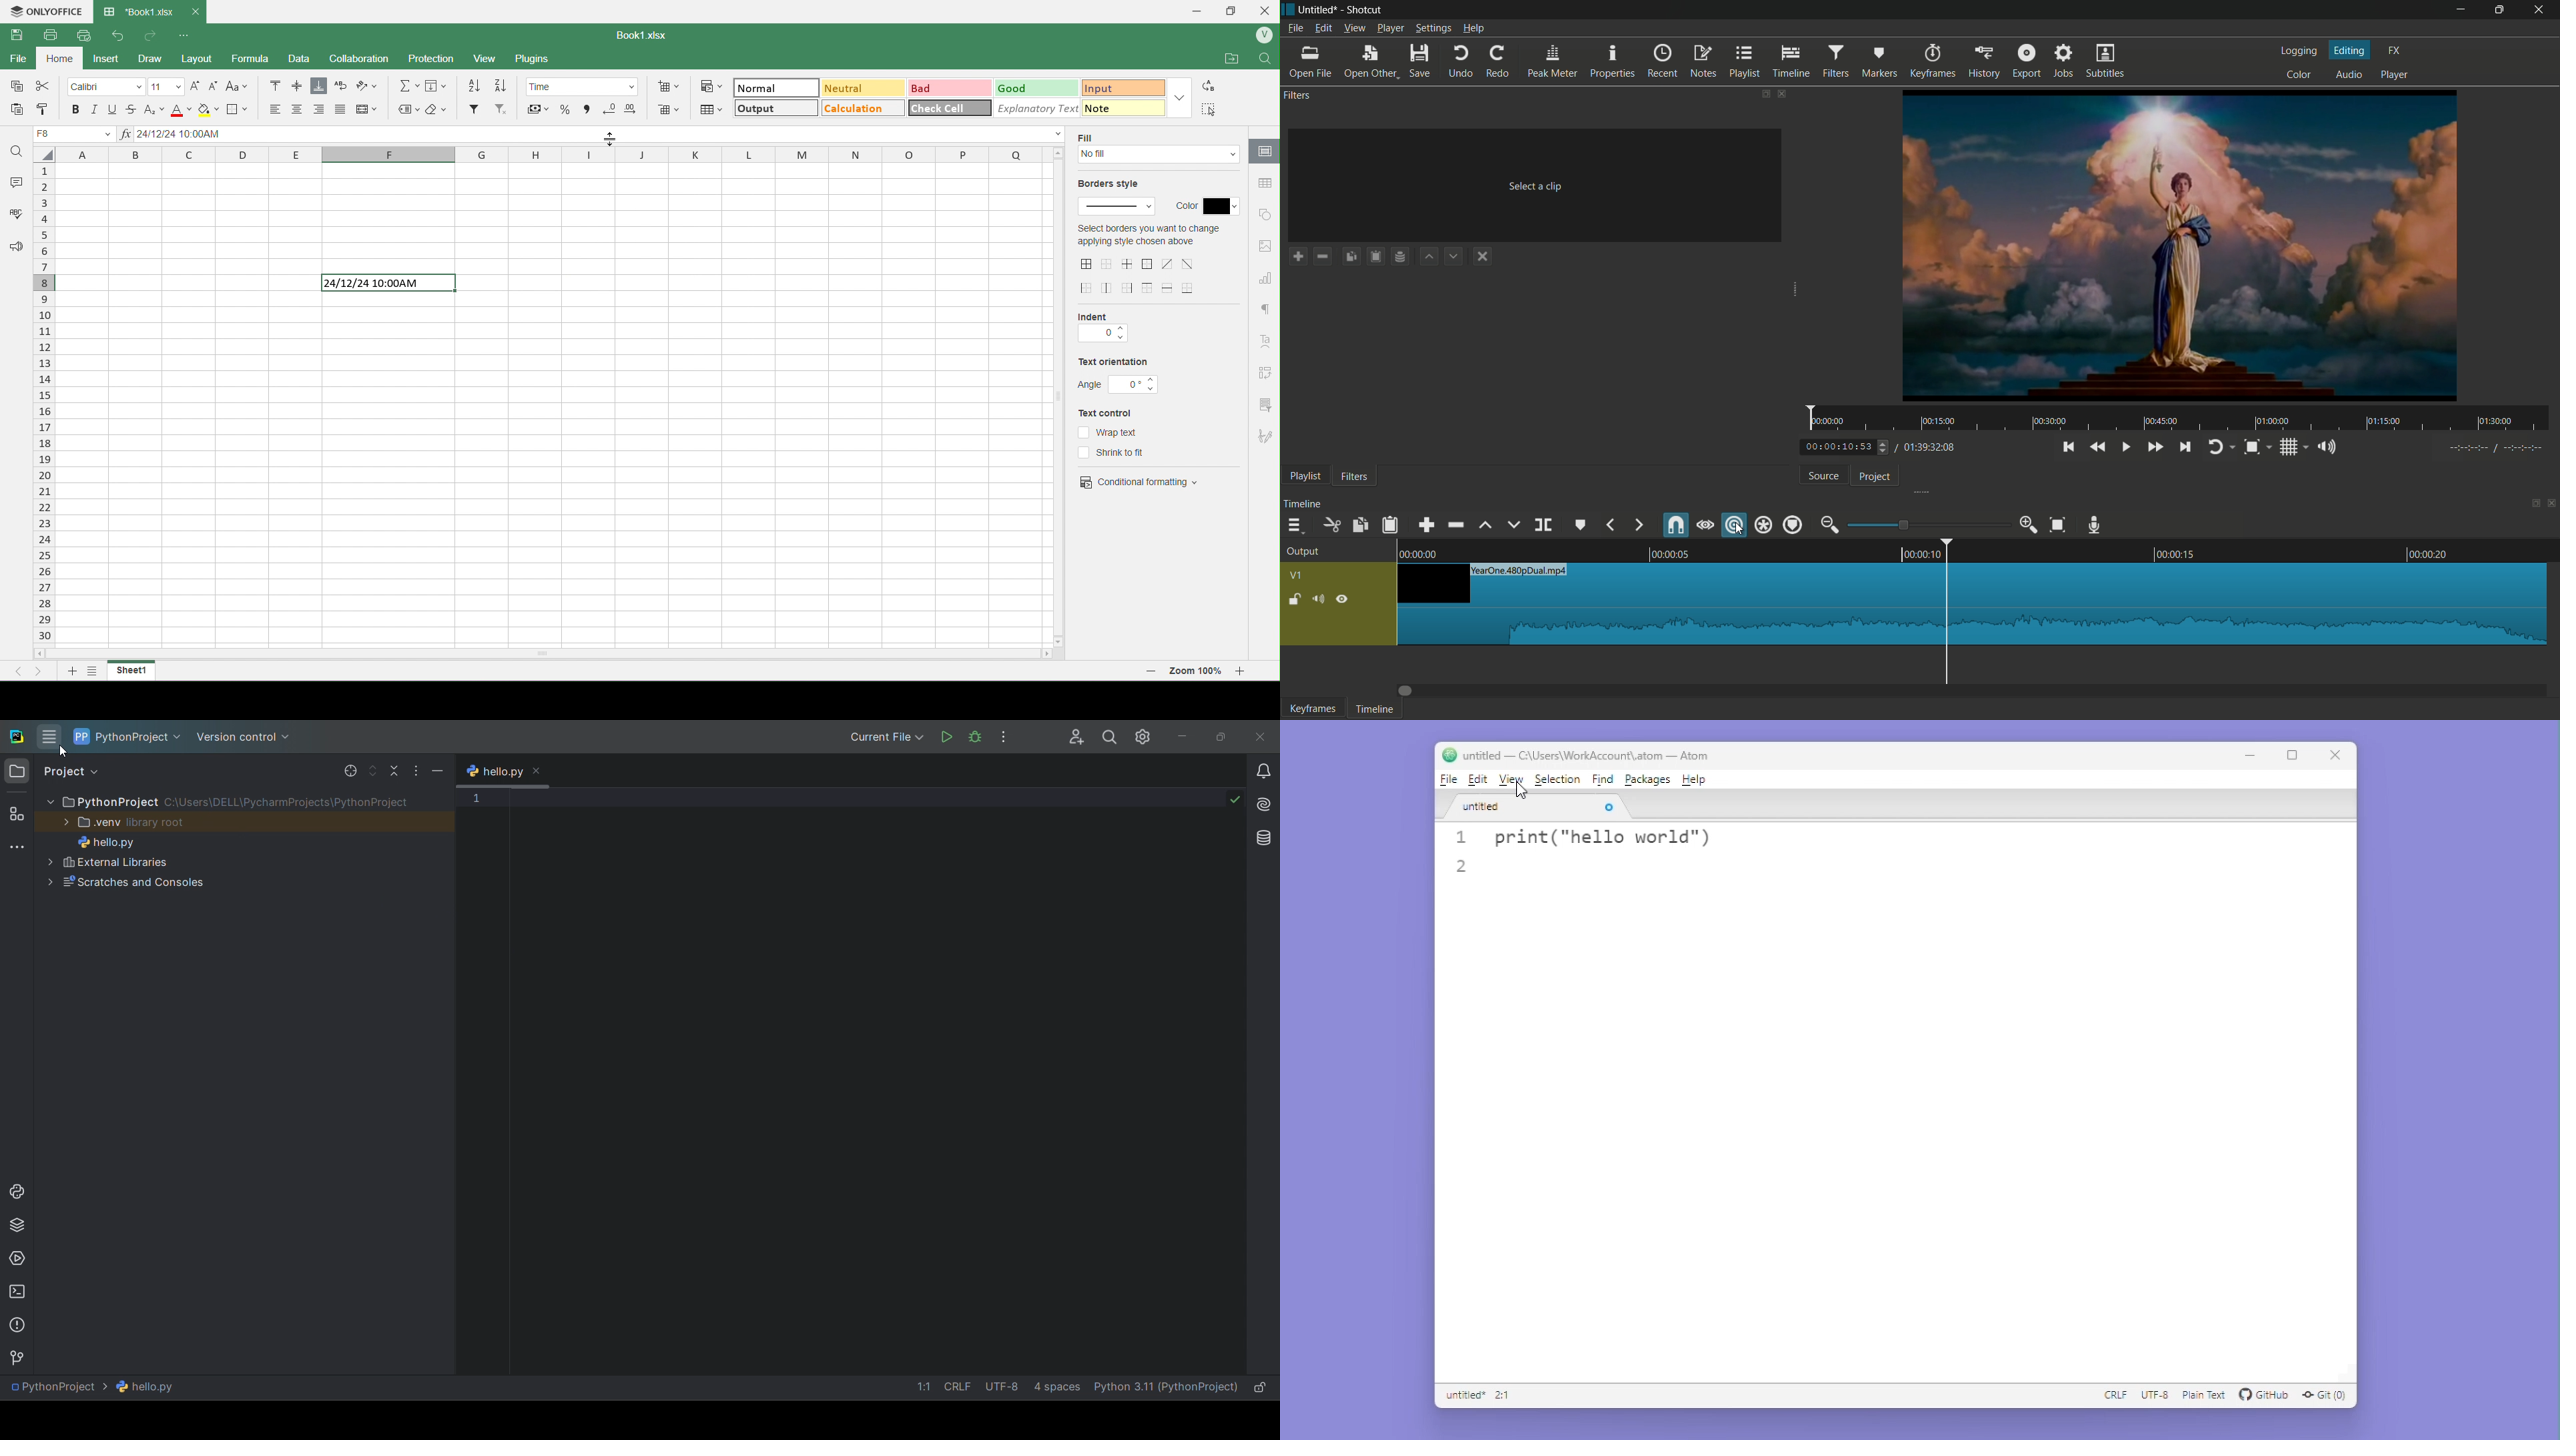  What do you see at coordinates (1265, 372) in the screenshot?
I see `link` at bounding box center [1265, 372].